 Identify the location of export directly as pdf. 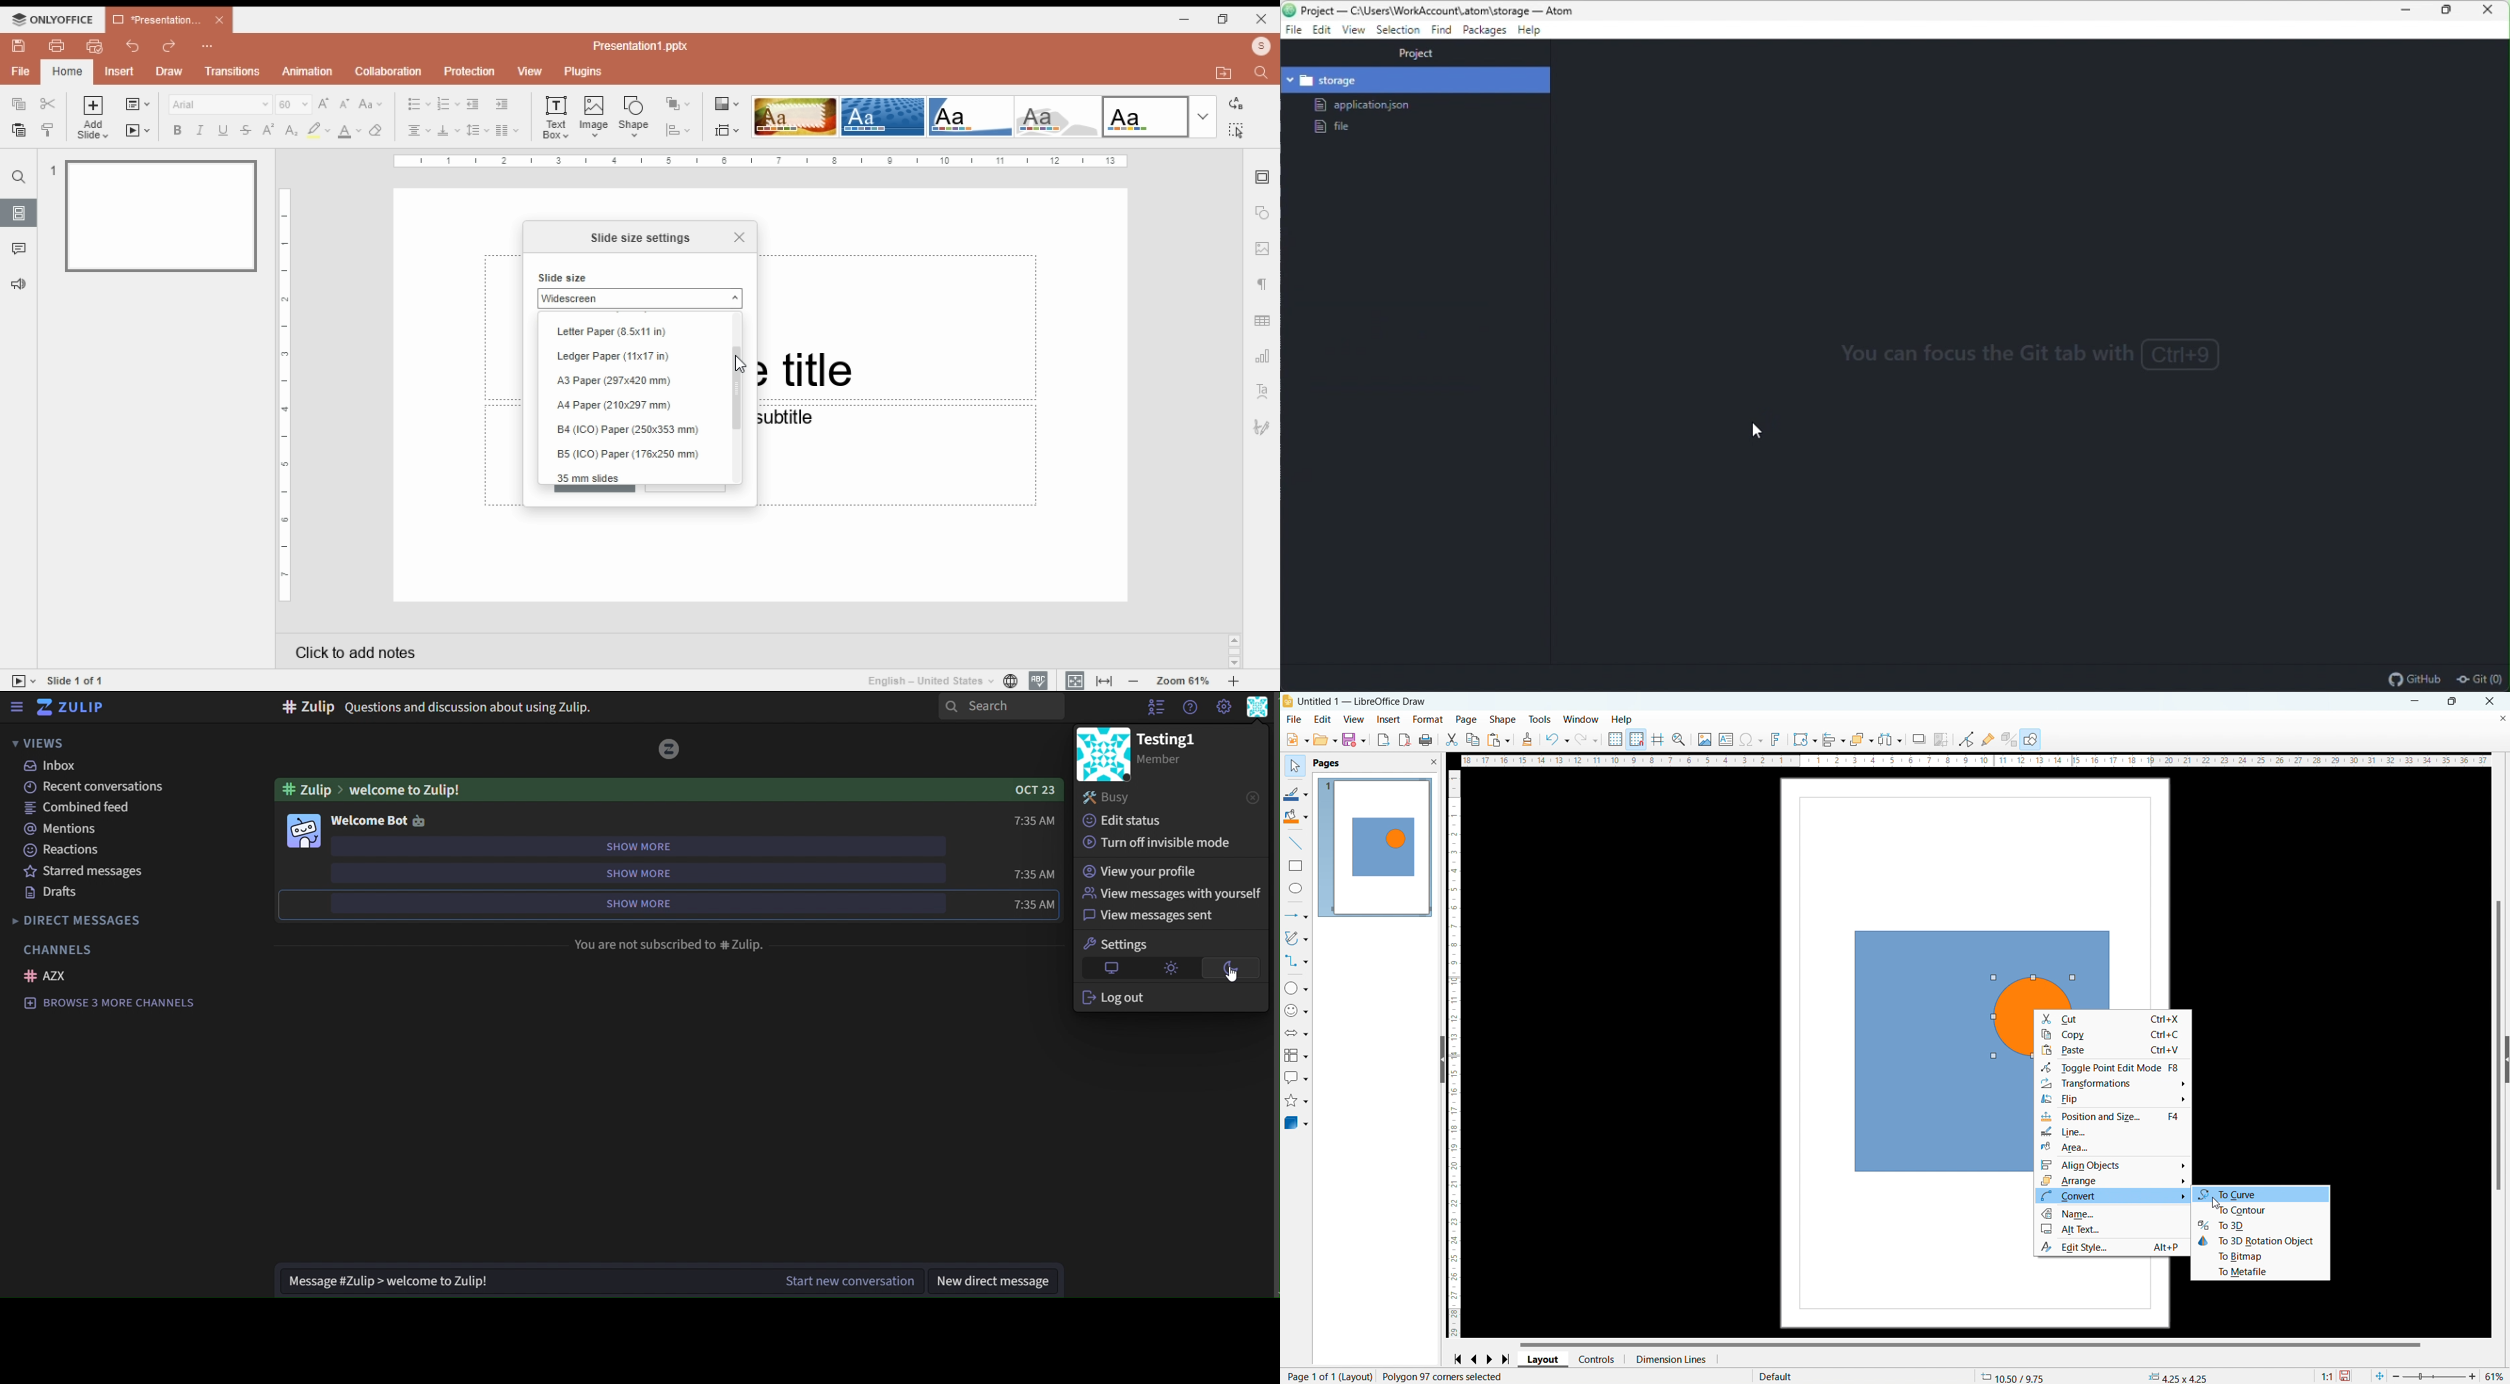
(1404, 739).